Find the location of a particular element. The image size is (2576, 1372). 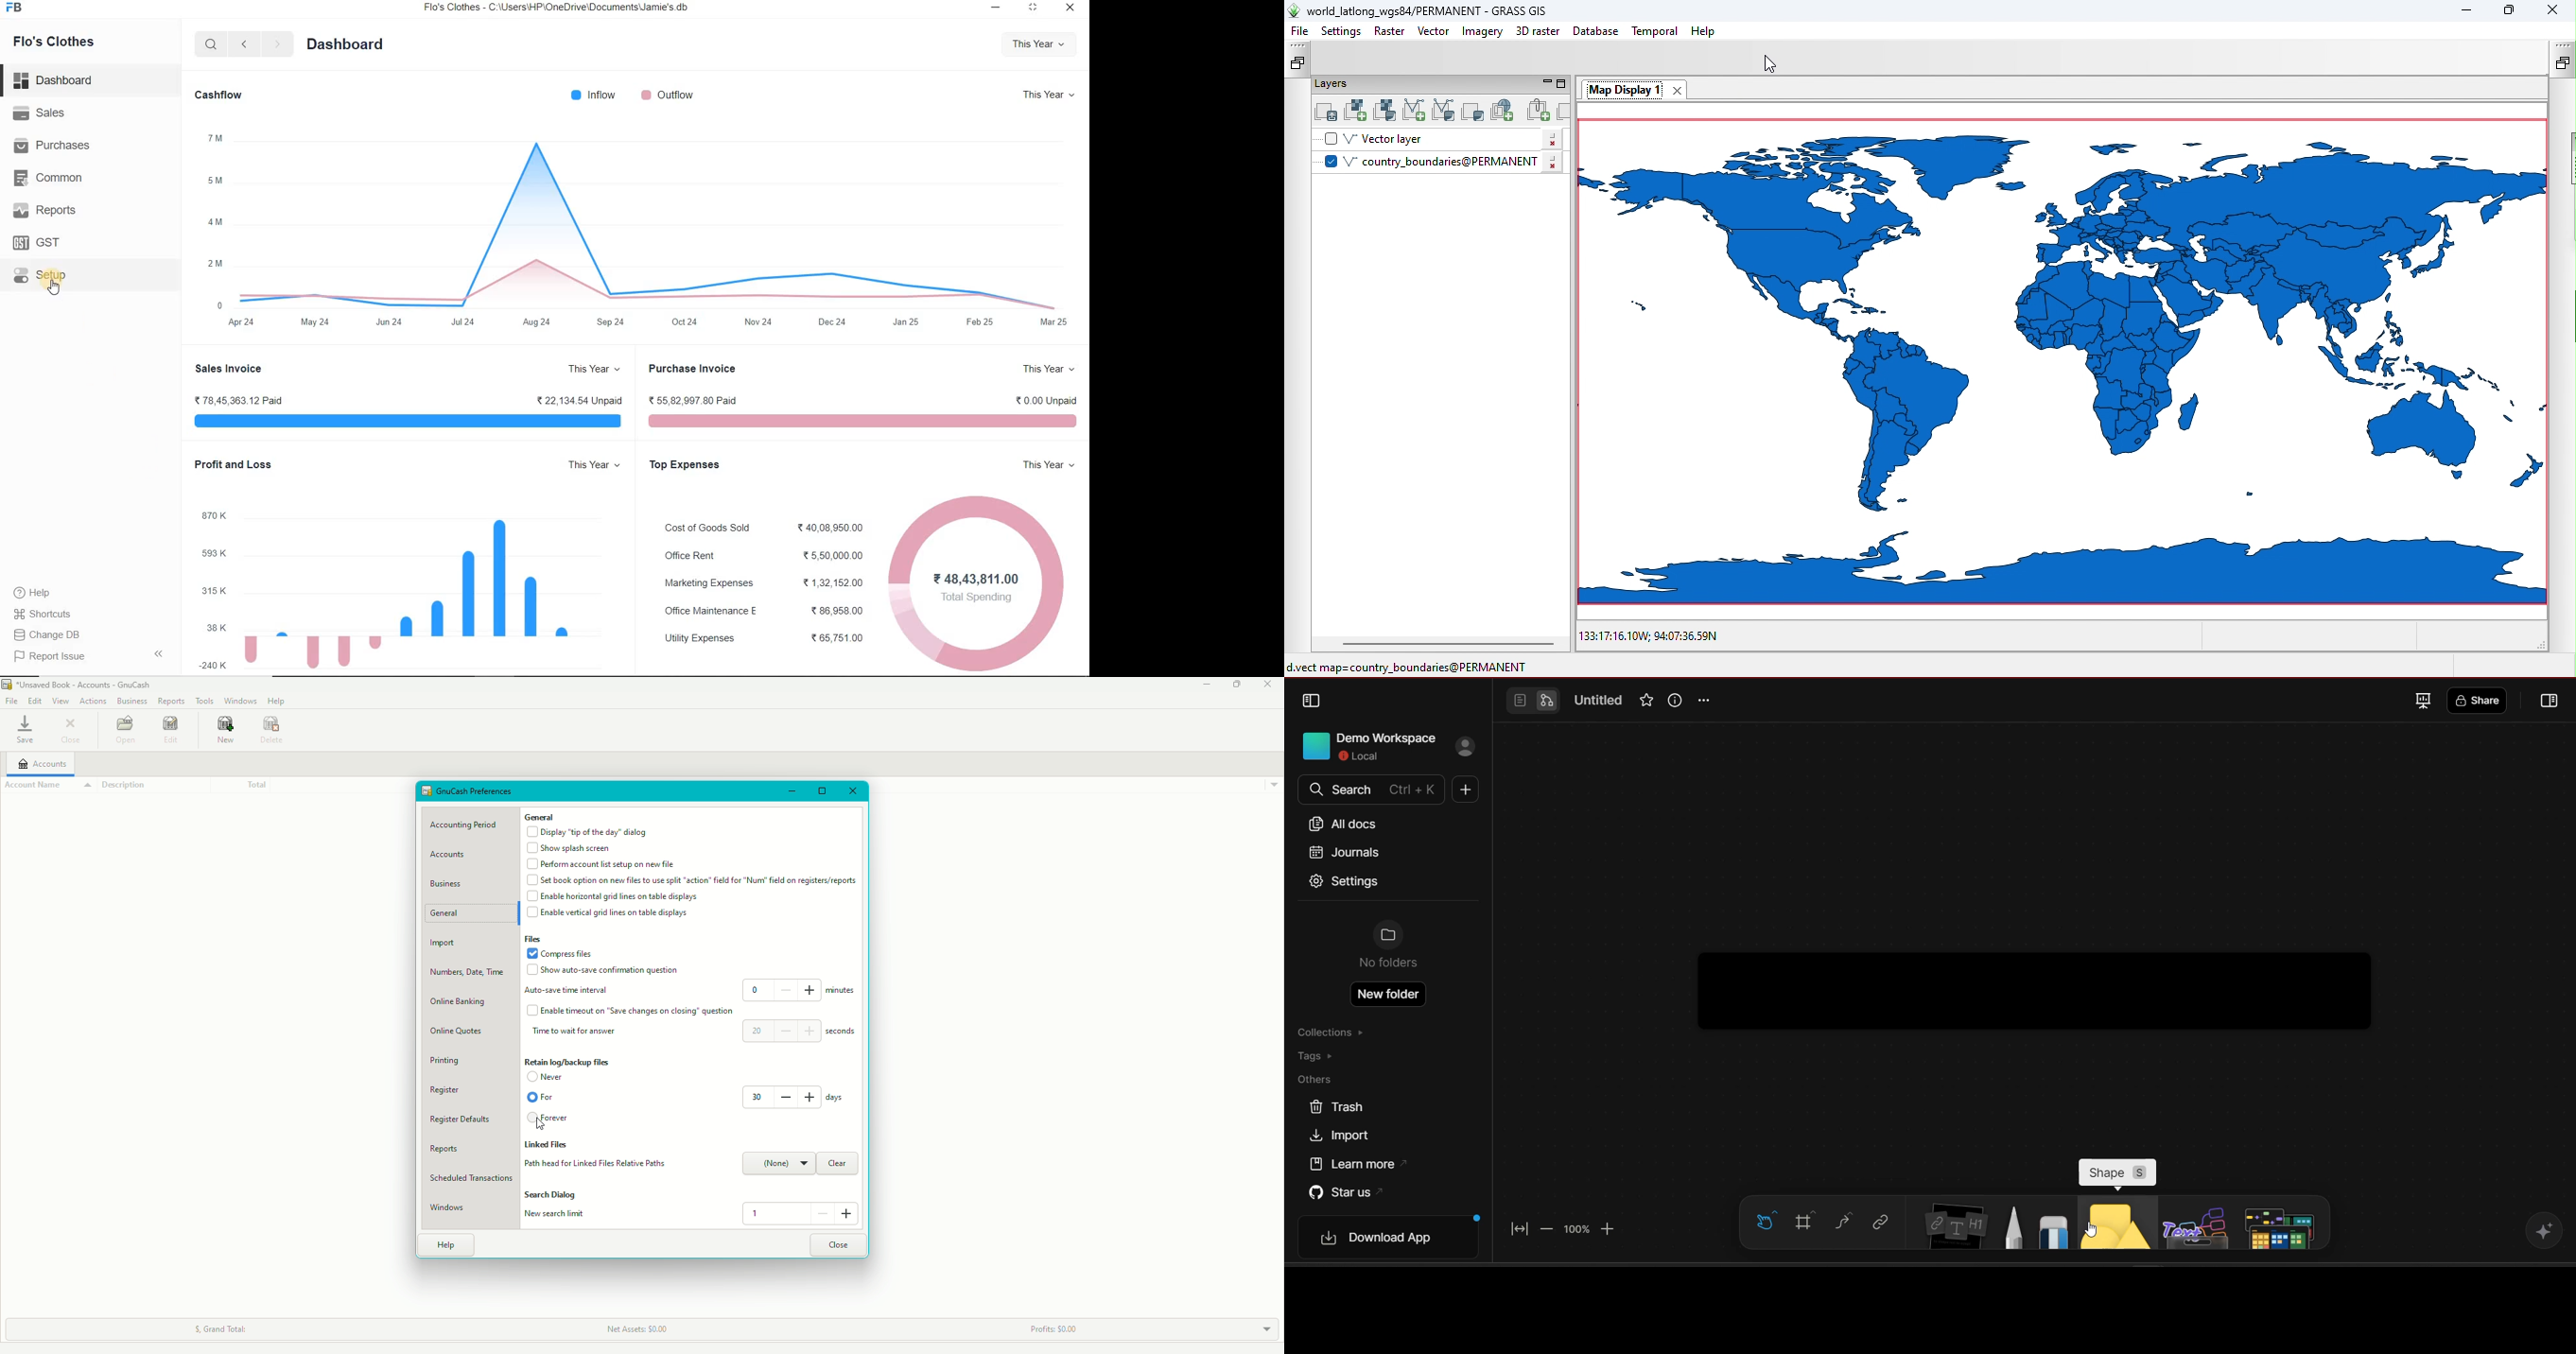

Enable timeout is located at coordinates (633, 1011).